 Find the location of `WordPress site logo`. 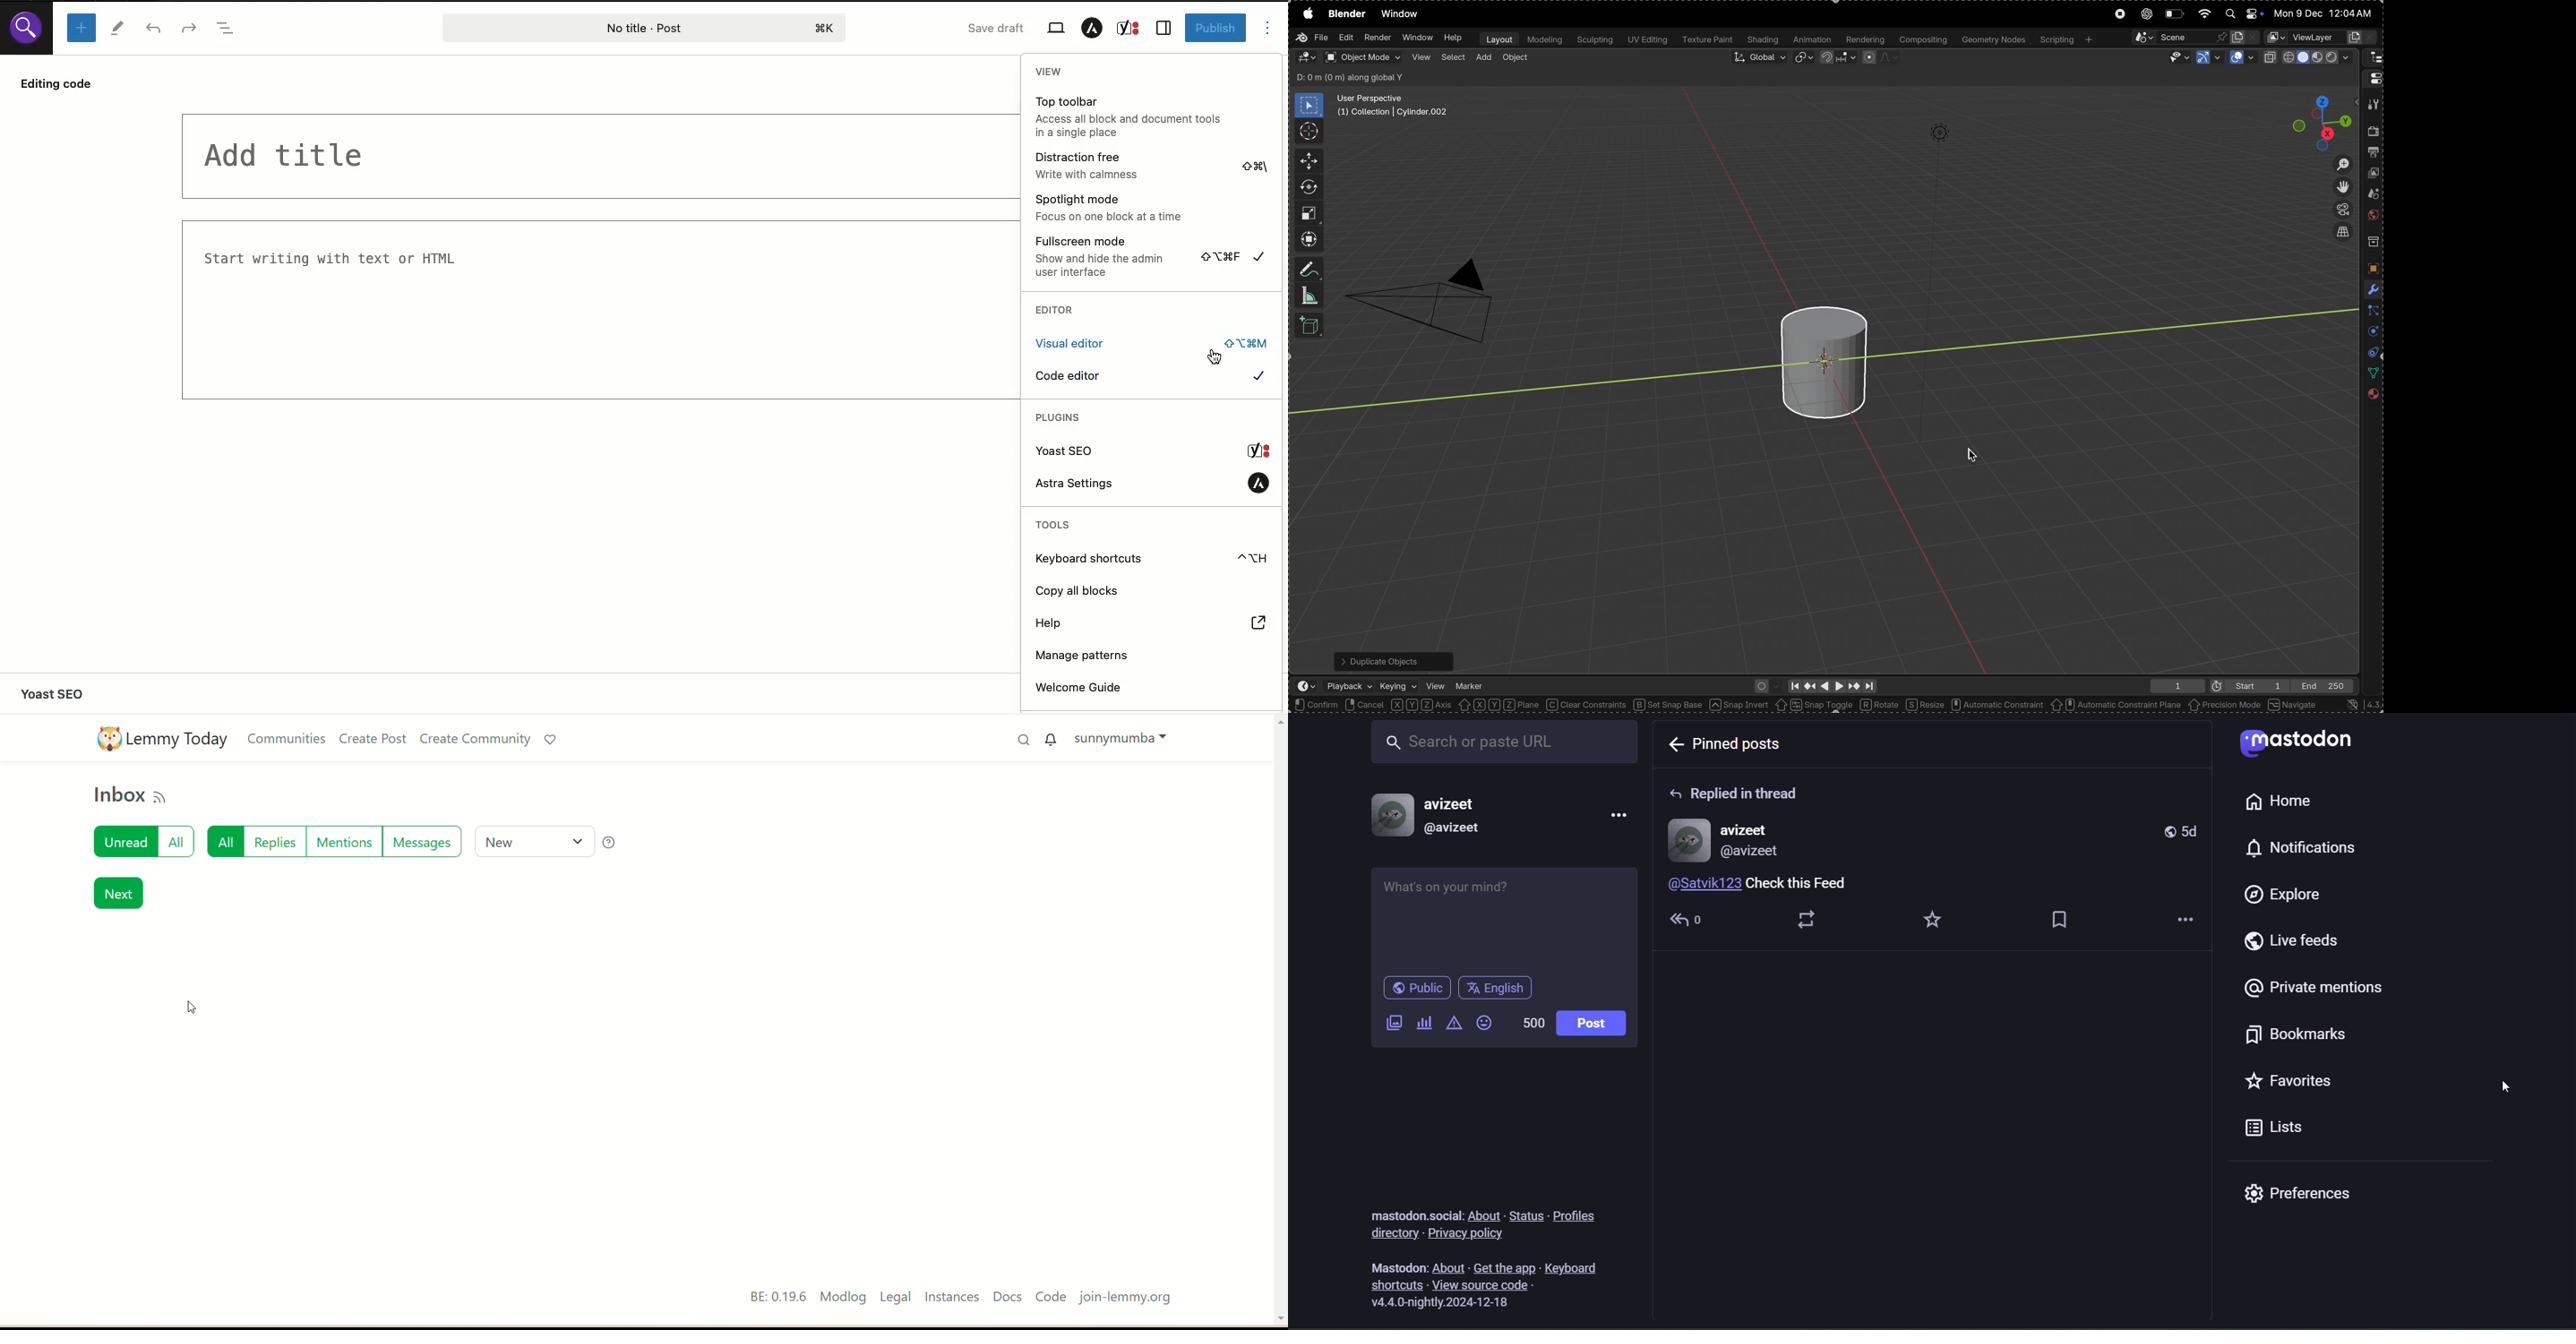

WordPress site logo is located at coordinates (28, 28).